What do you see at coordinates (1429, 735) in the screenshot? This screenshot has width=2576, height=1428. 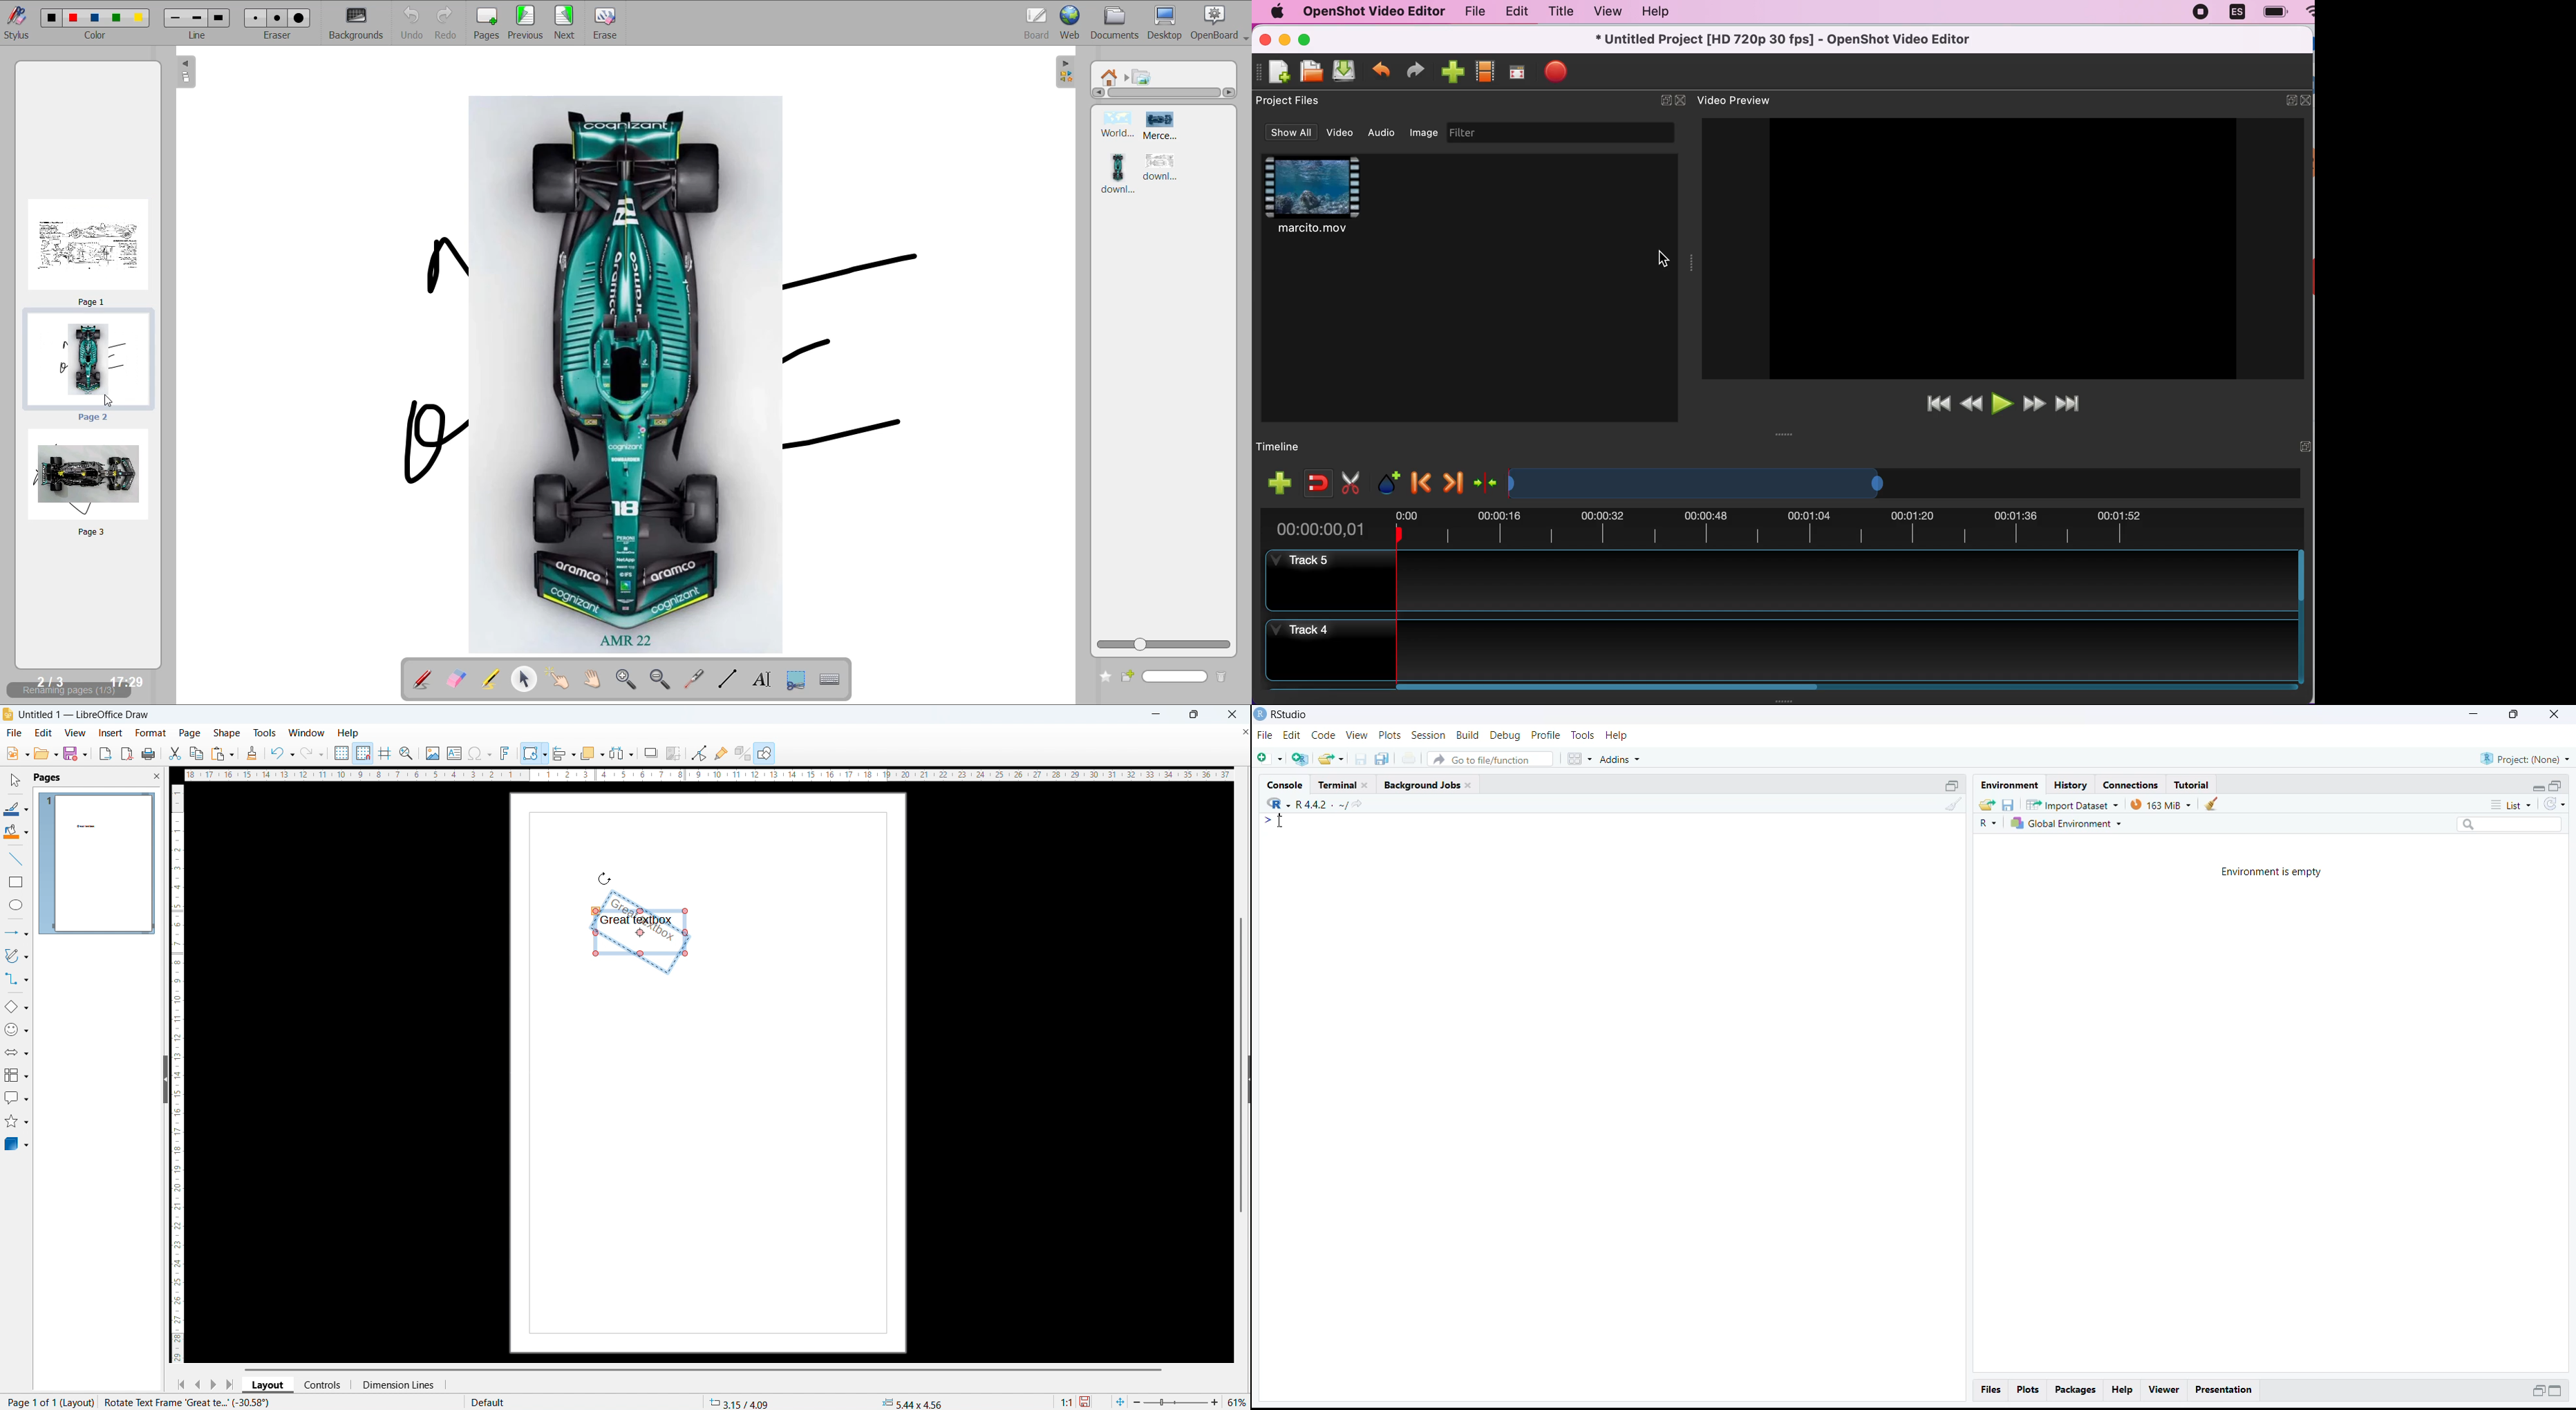 I see `Session` at bounding box center [1429, 735].